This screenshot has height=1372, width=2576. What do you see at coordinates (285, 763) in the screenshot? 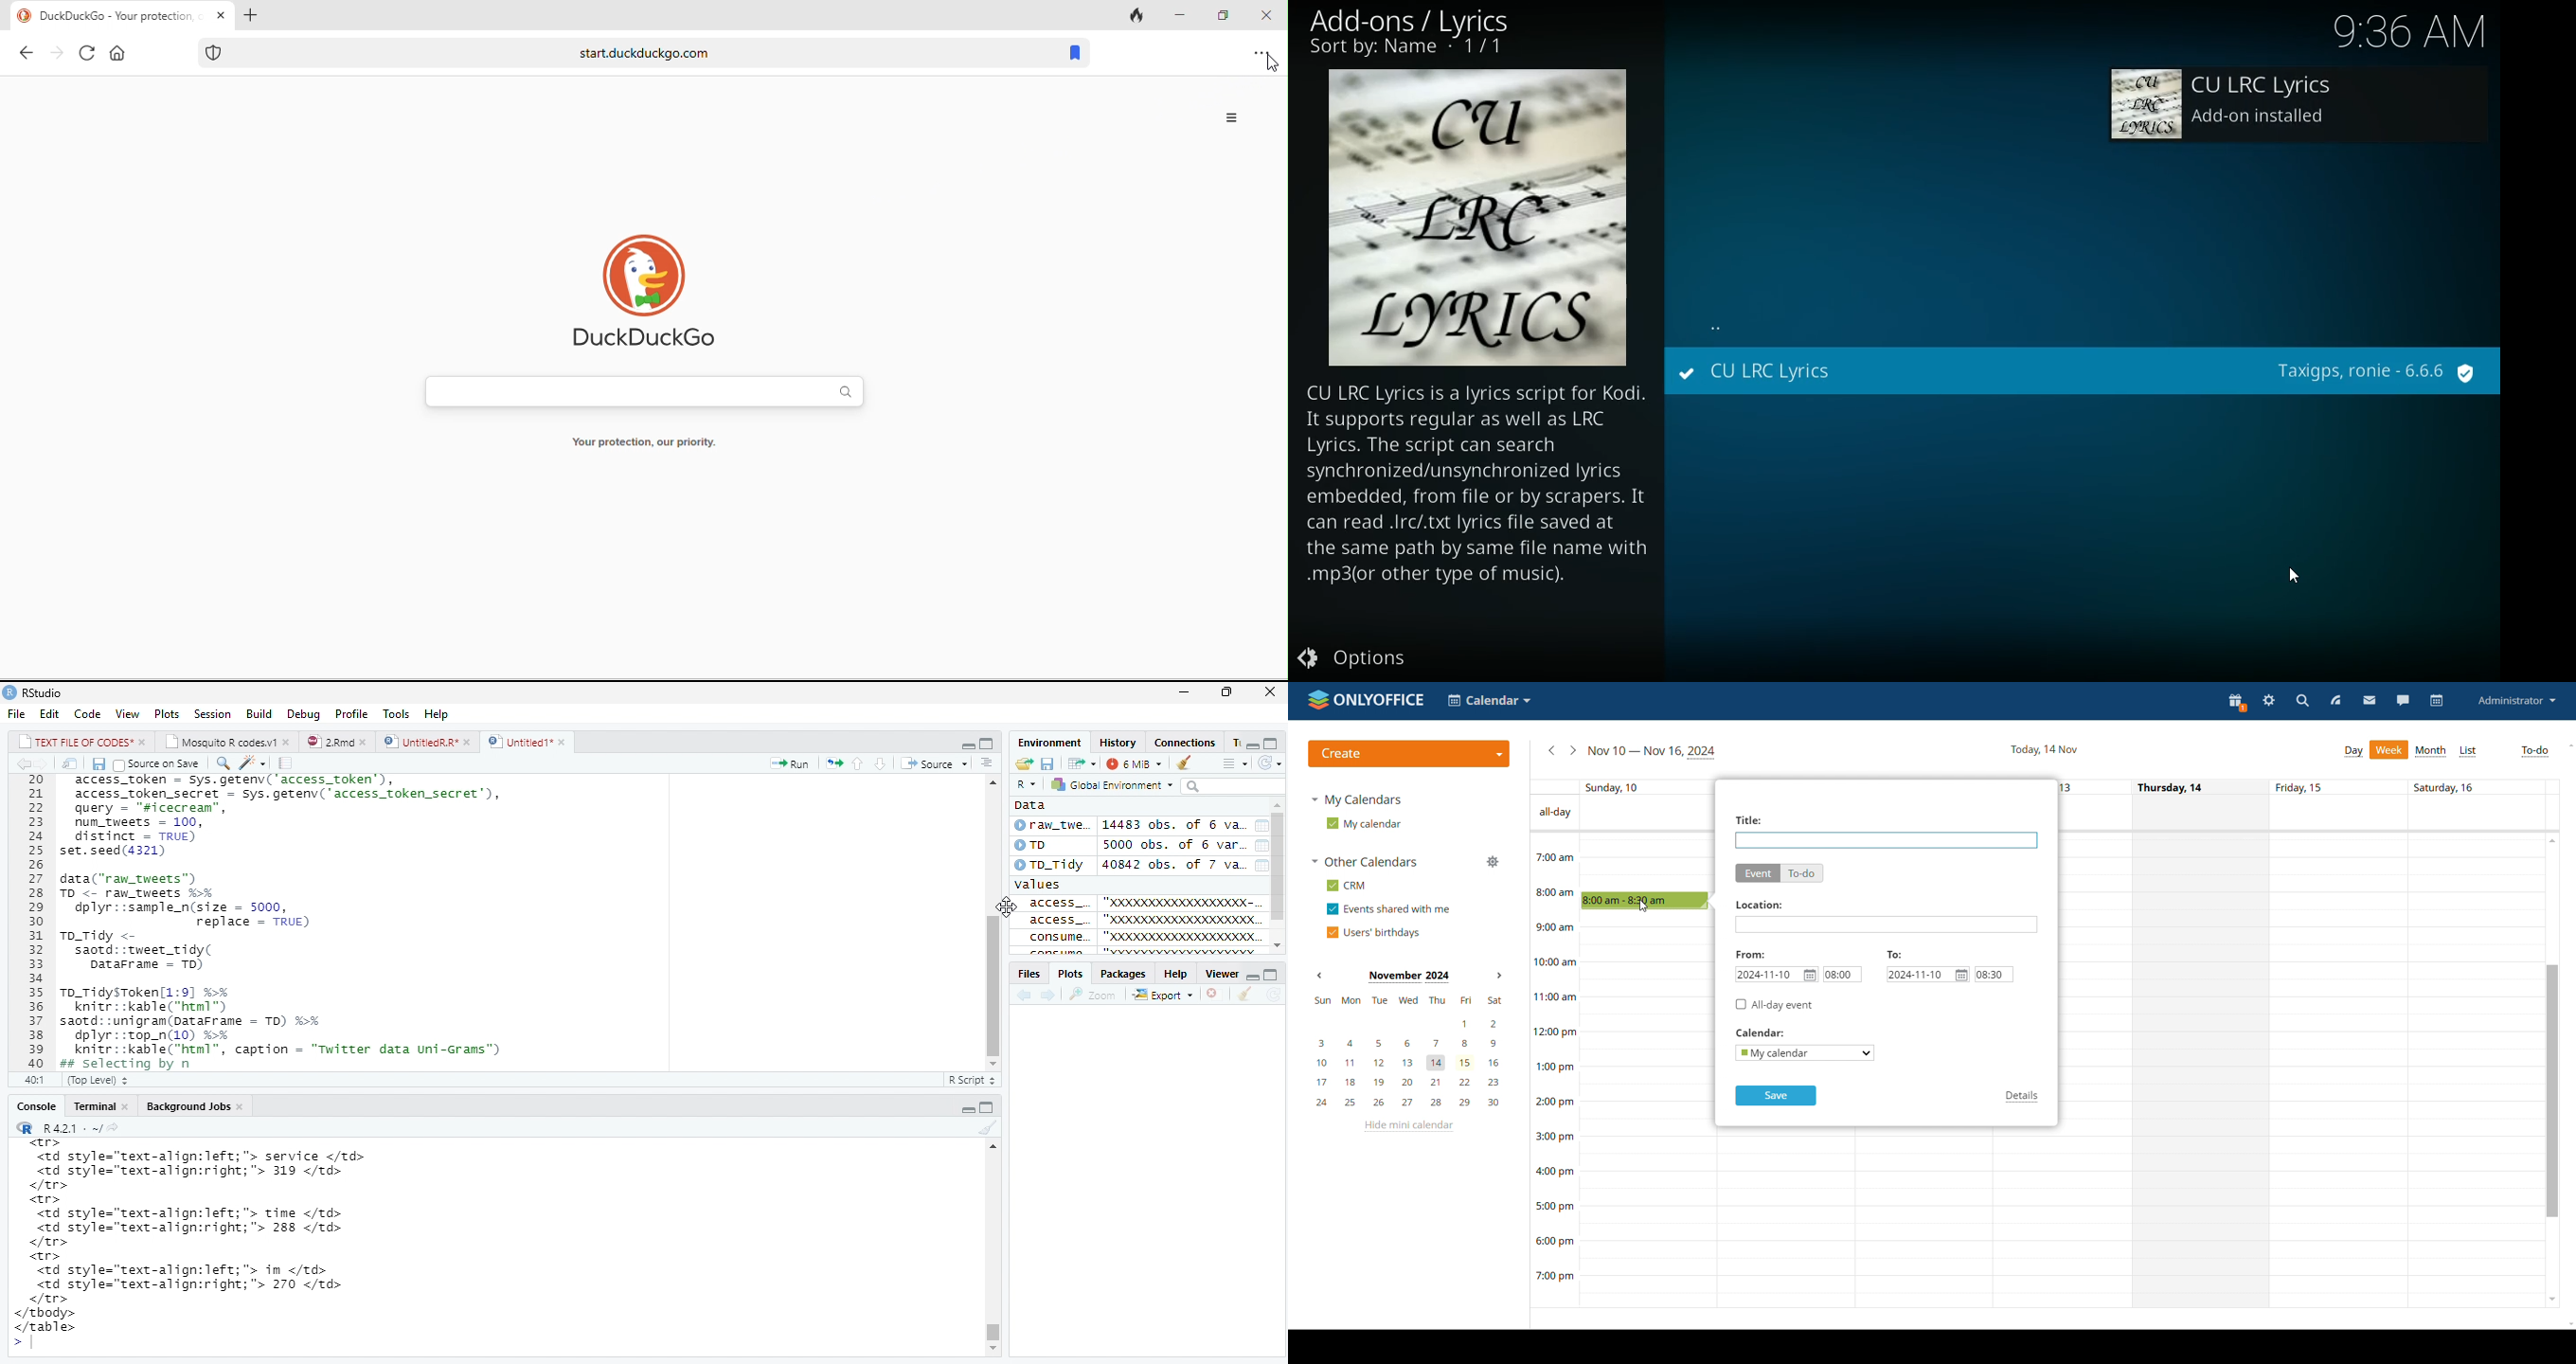
I see `compile report` at bounding box center [285, 763].